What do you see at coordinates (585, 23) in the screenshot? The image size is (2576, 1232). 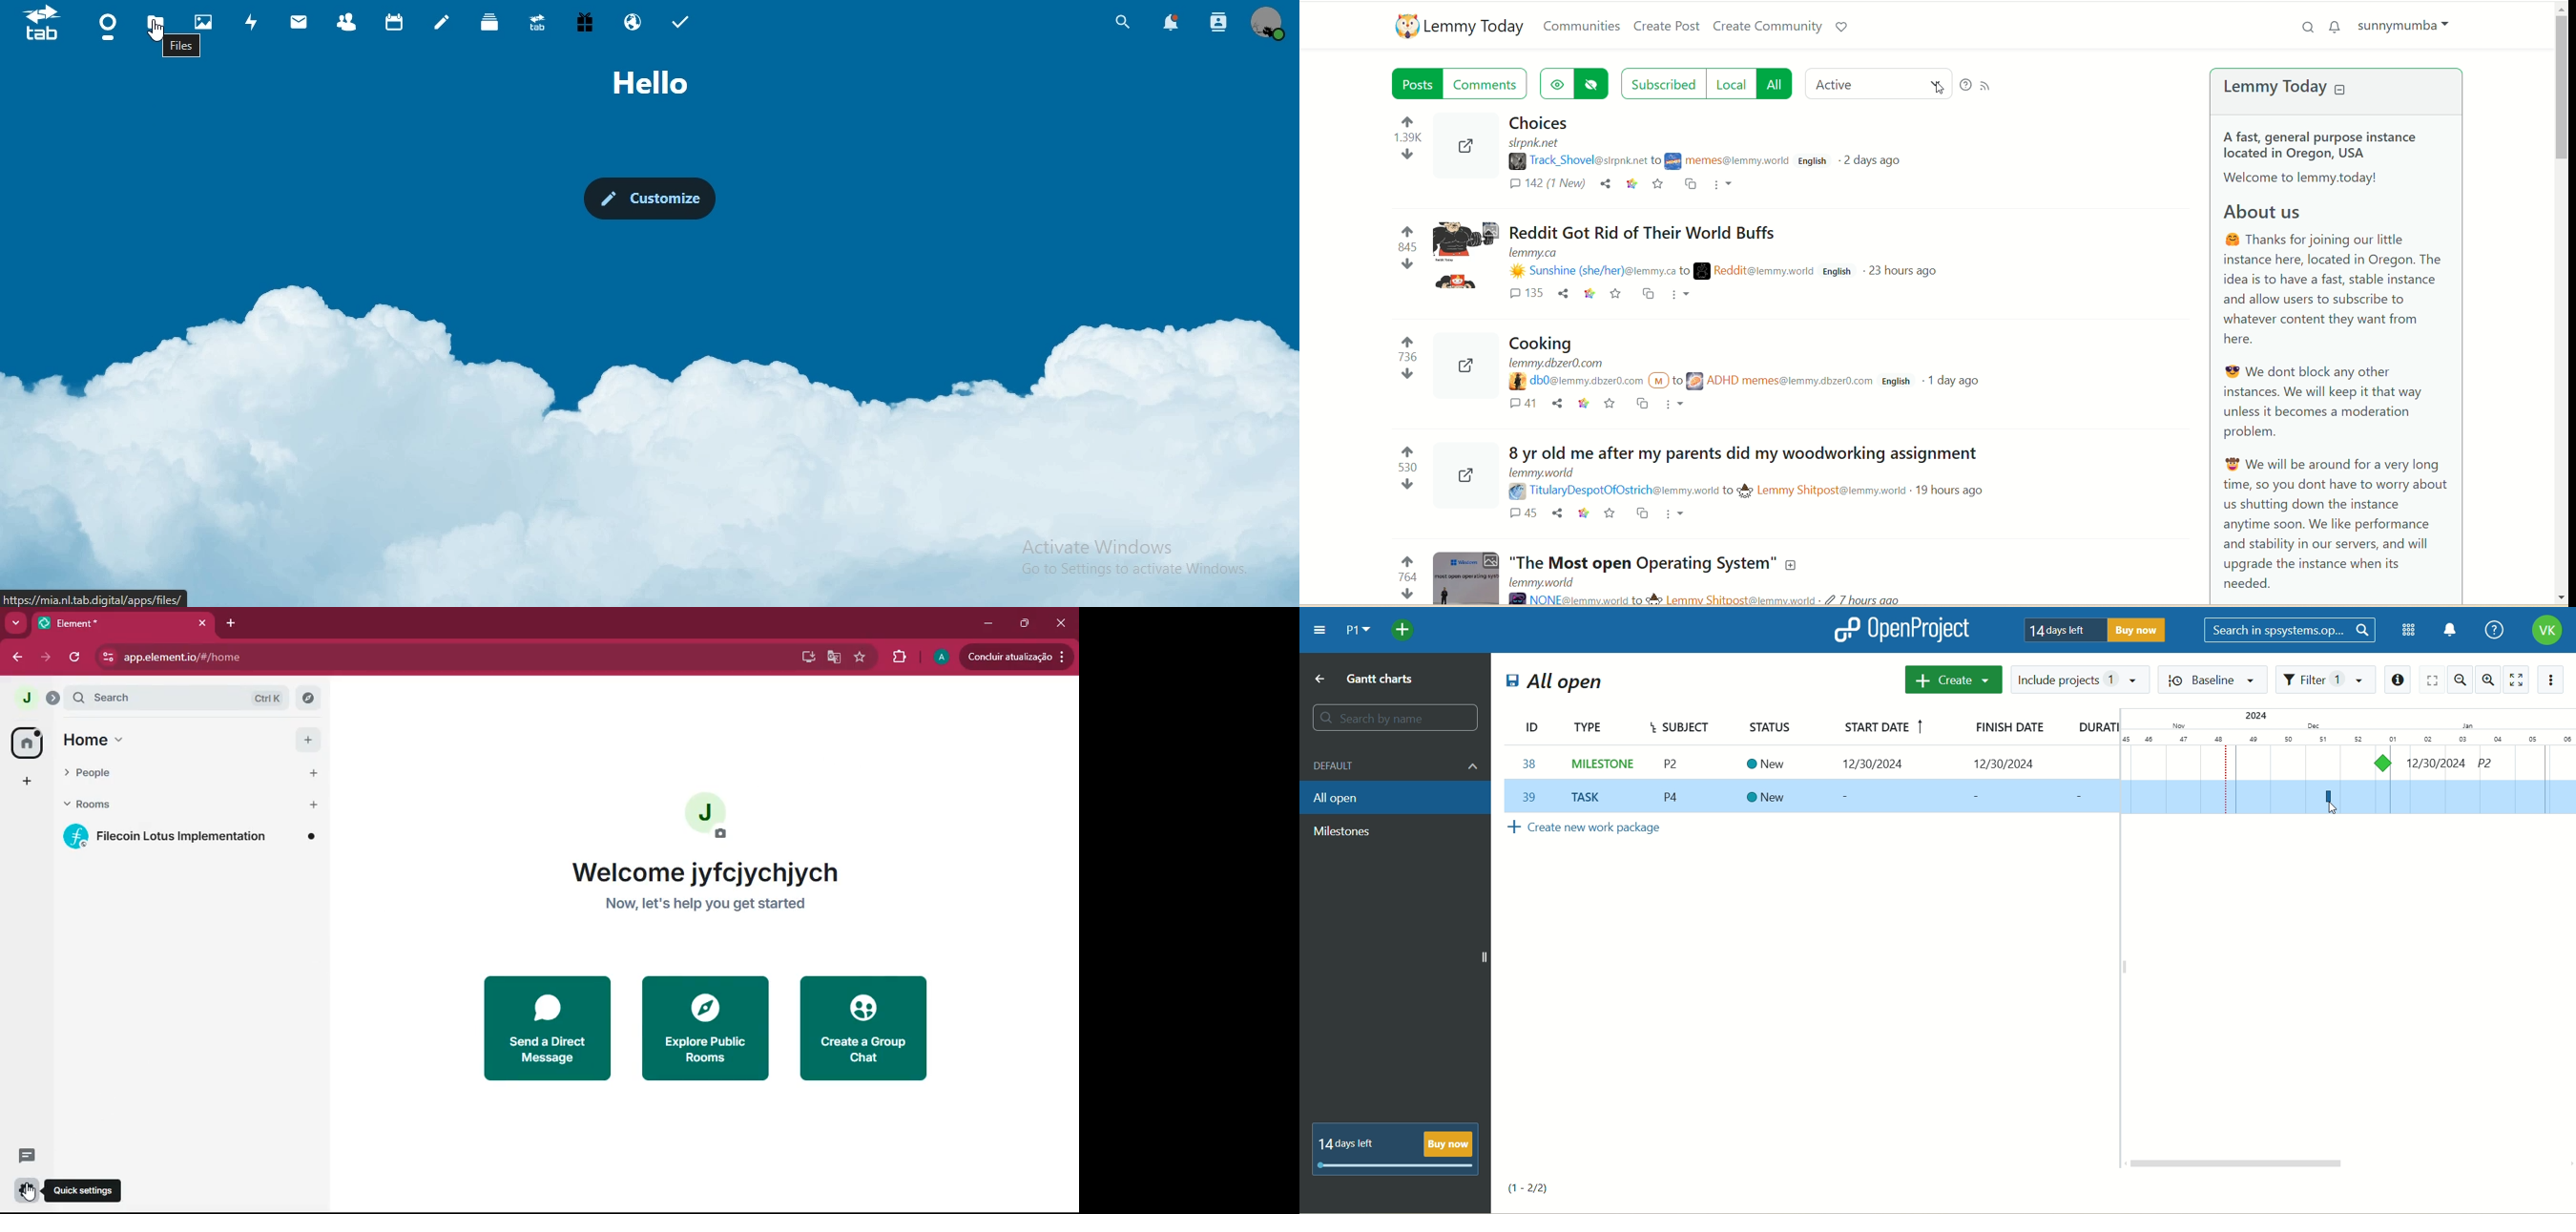 I see `free trial` at bounding box center [585, 23].